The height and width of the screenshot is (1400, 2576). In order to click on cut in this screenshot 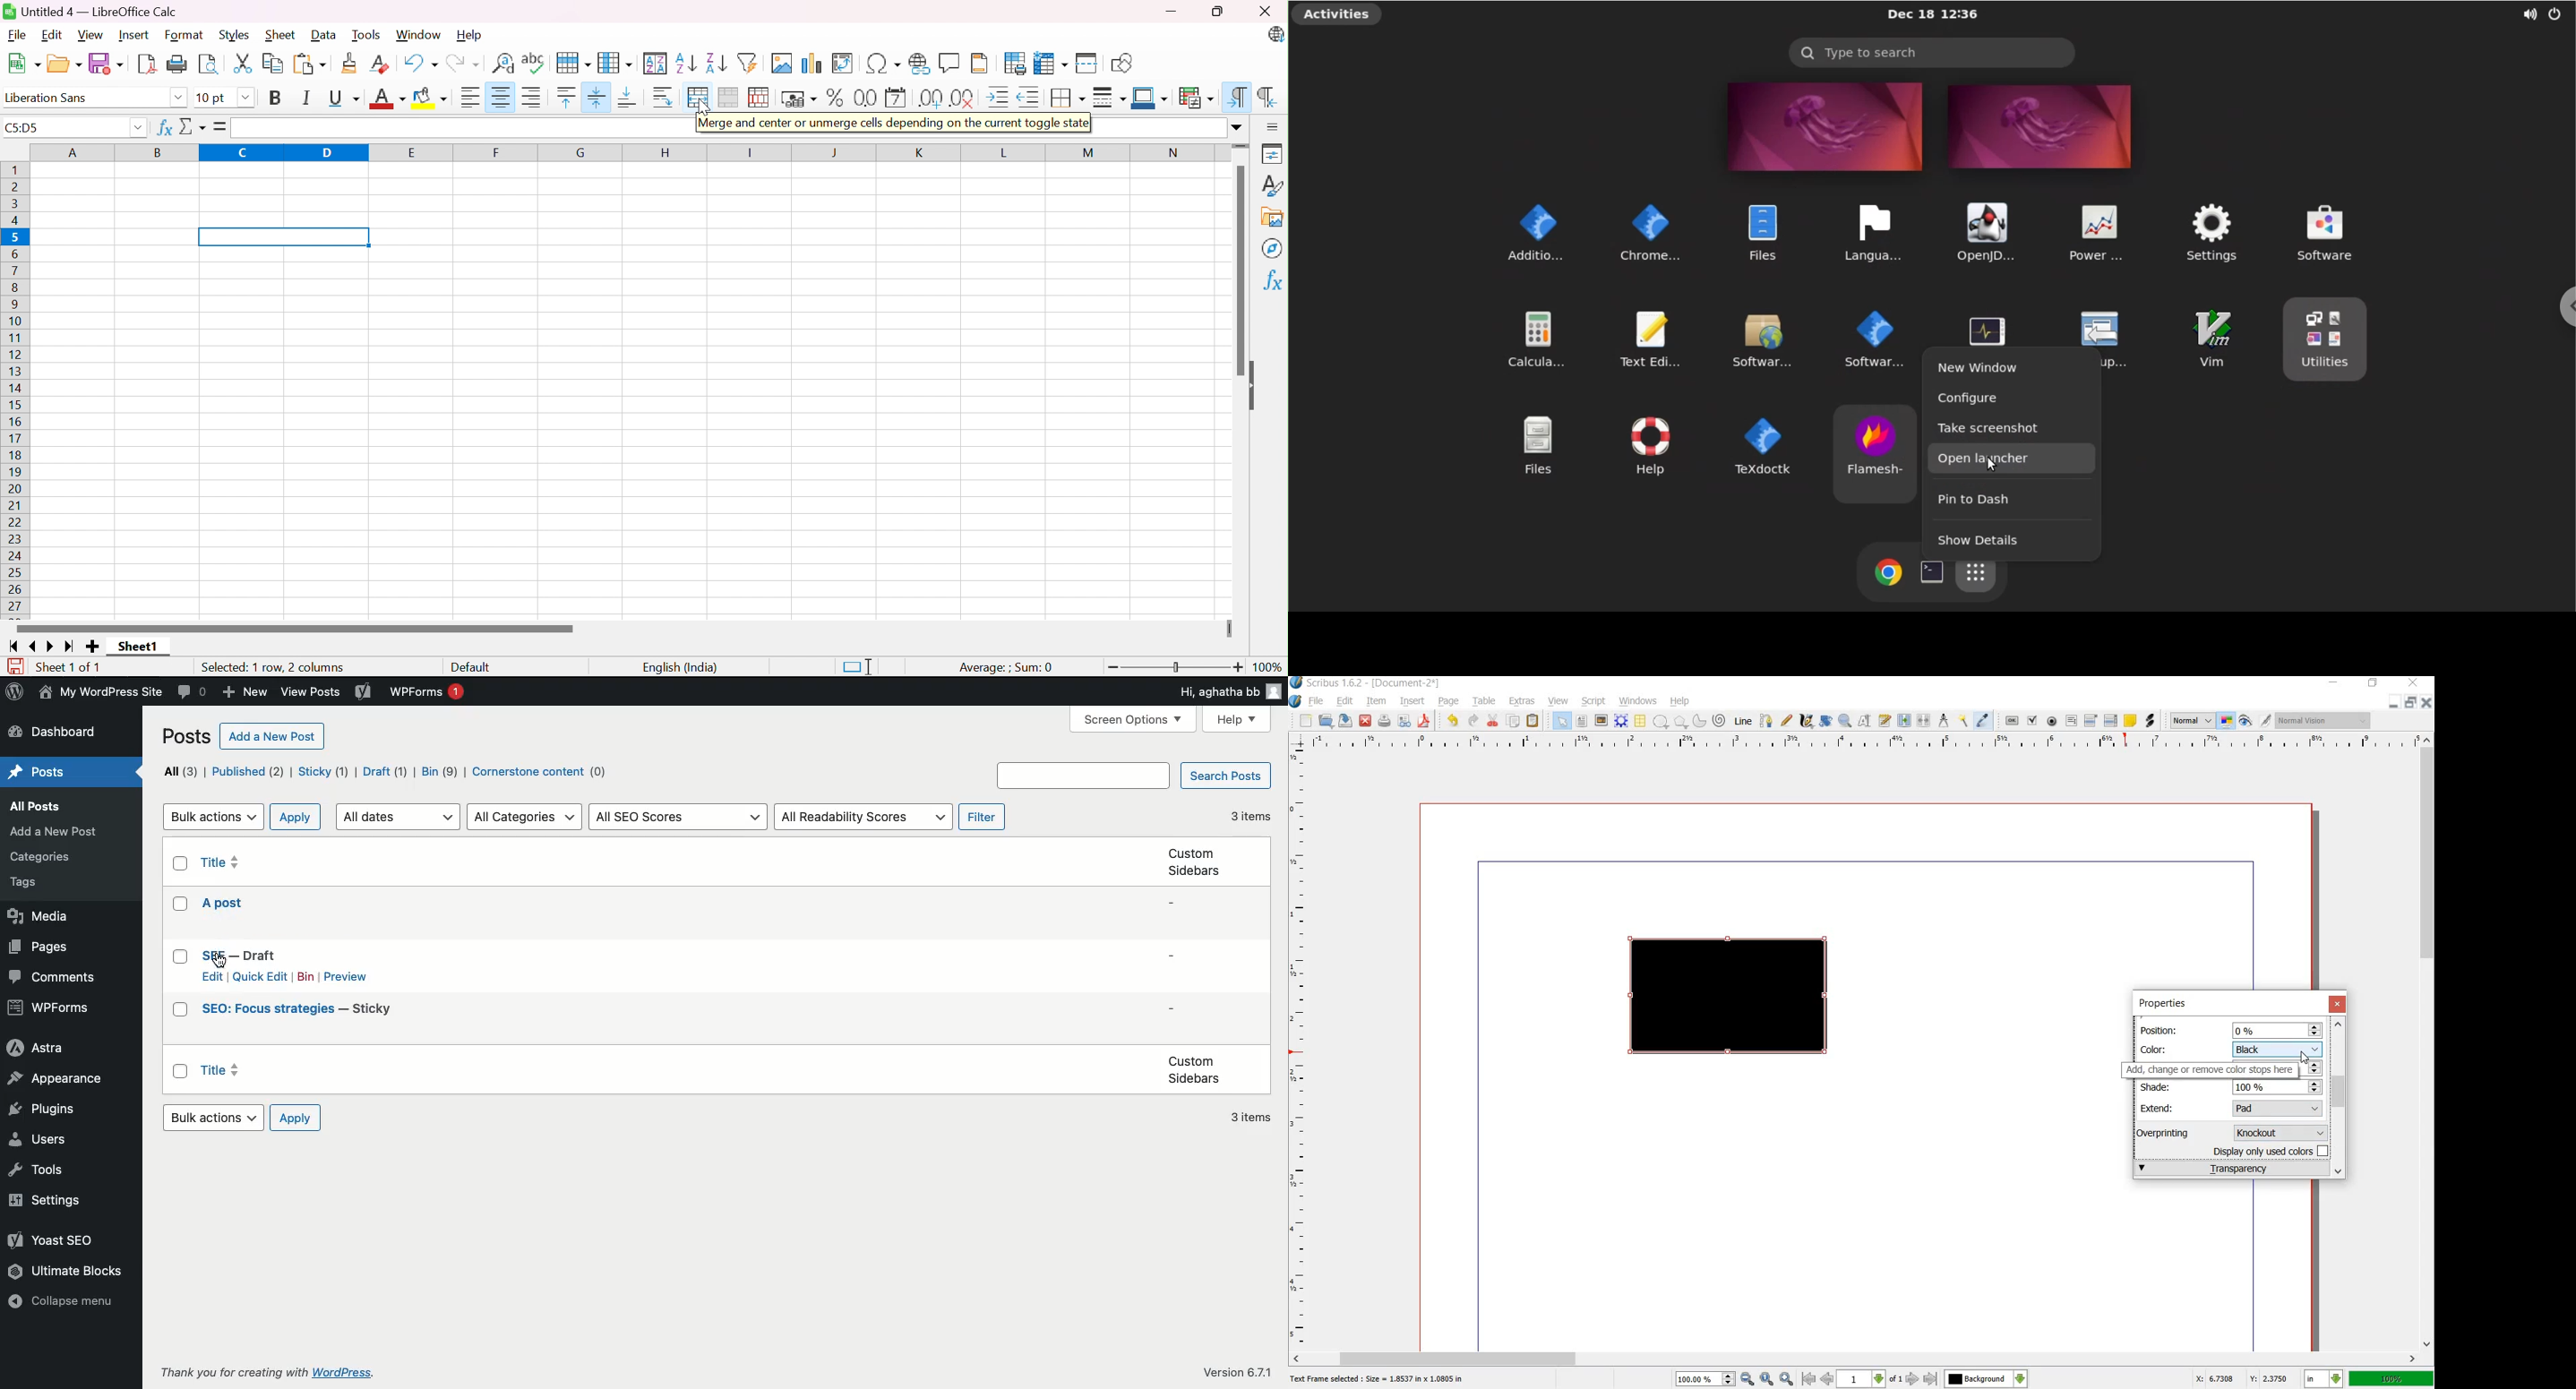, I will do `click(1494, 721)`.